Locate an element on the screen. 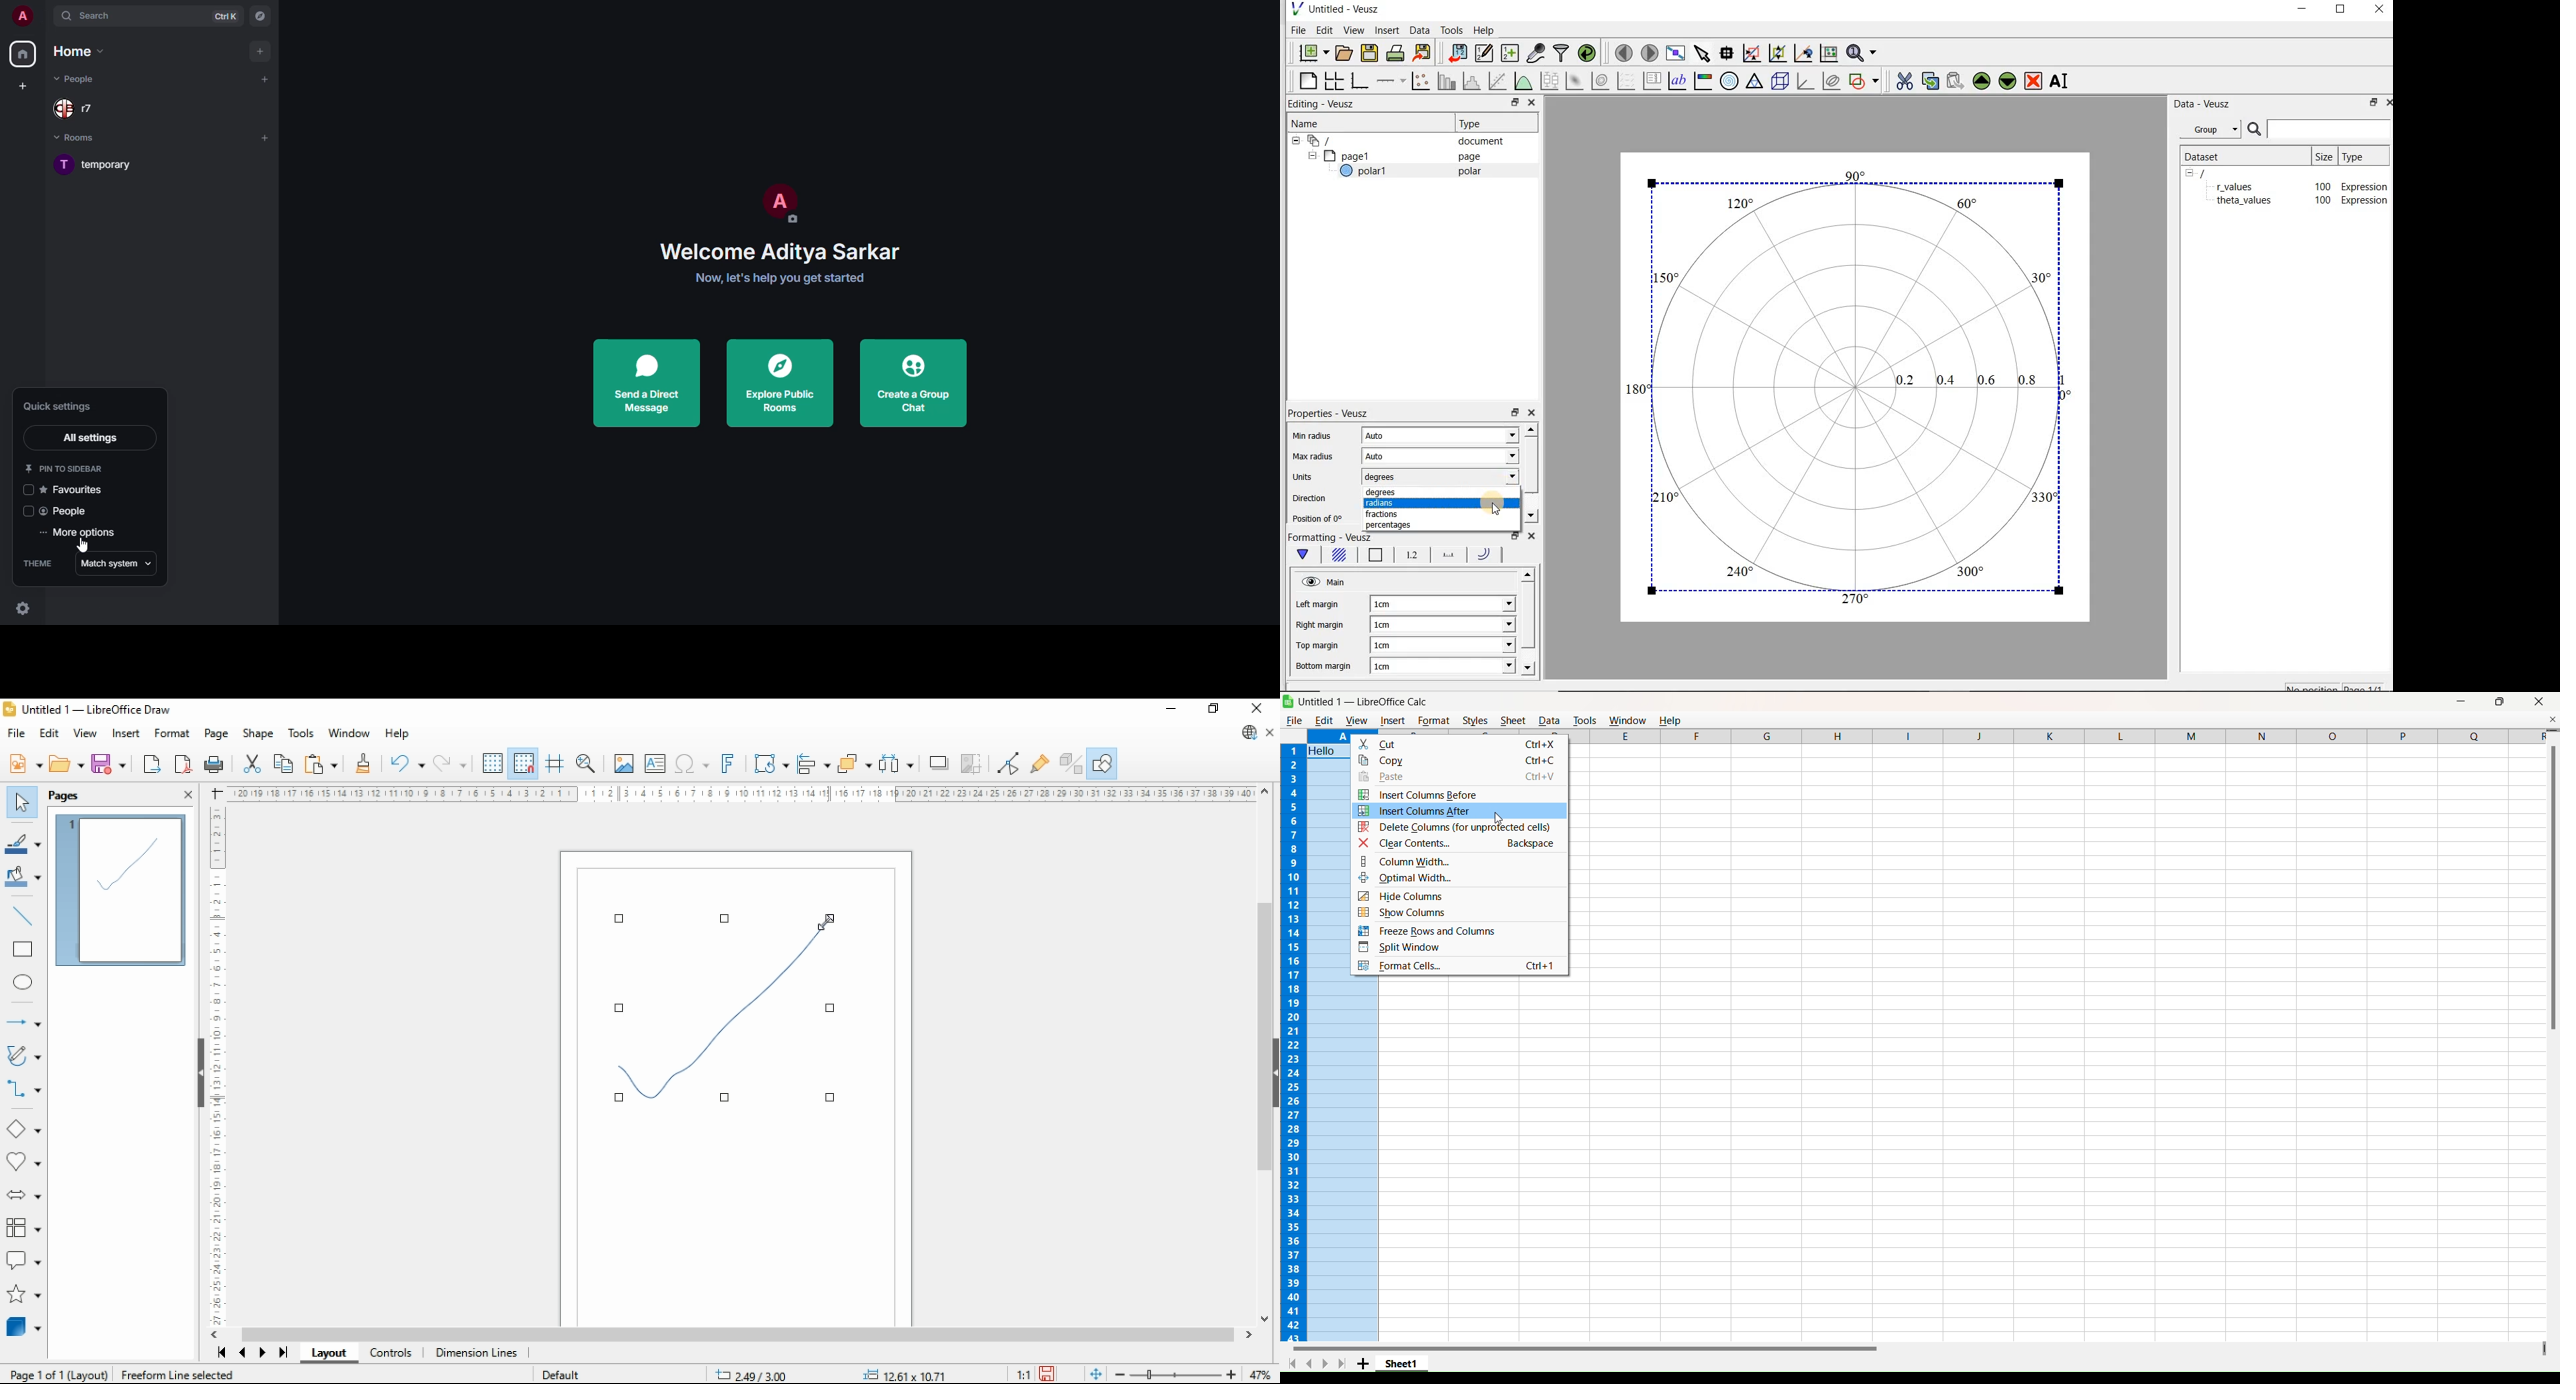 The height and width of the screenshot is (1400, 2576). people is located at coordinates (81, 79).